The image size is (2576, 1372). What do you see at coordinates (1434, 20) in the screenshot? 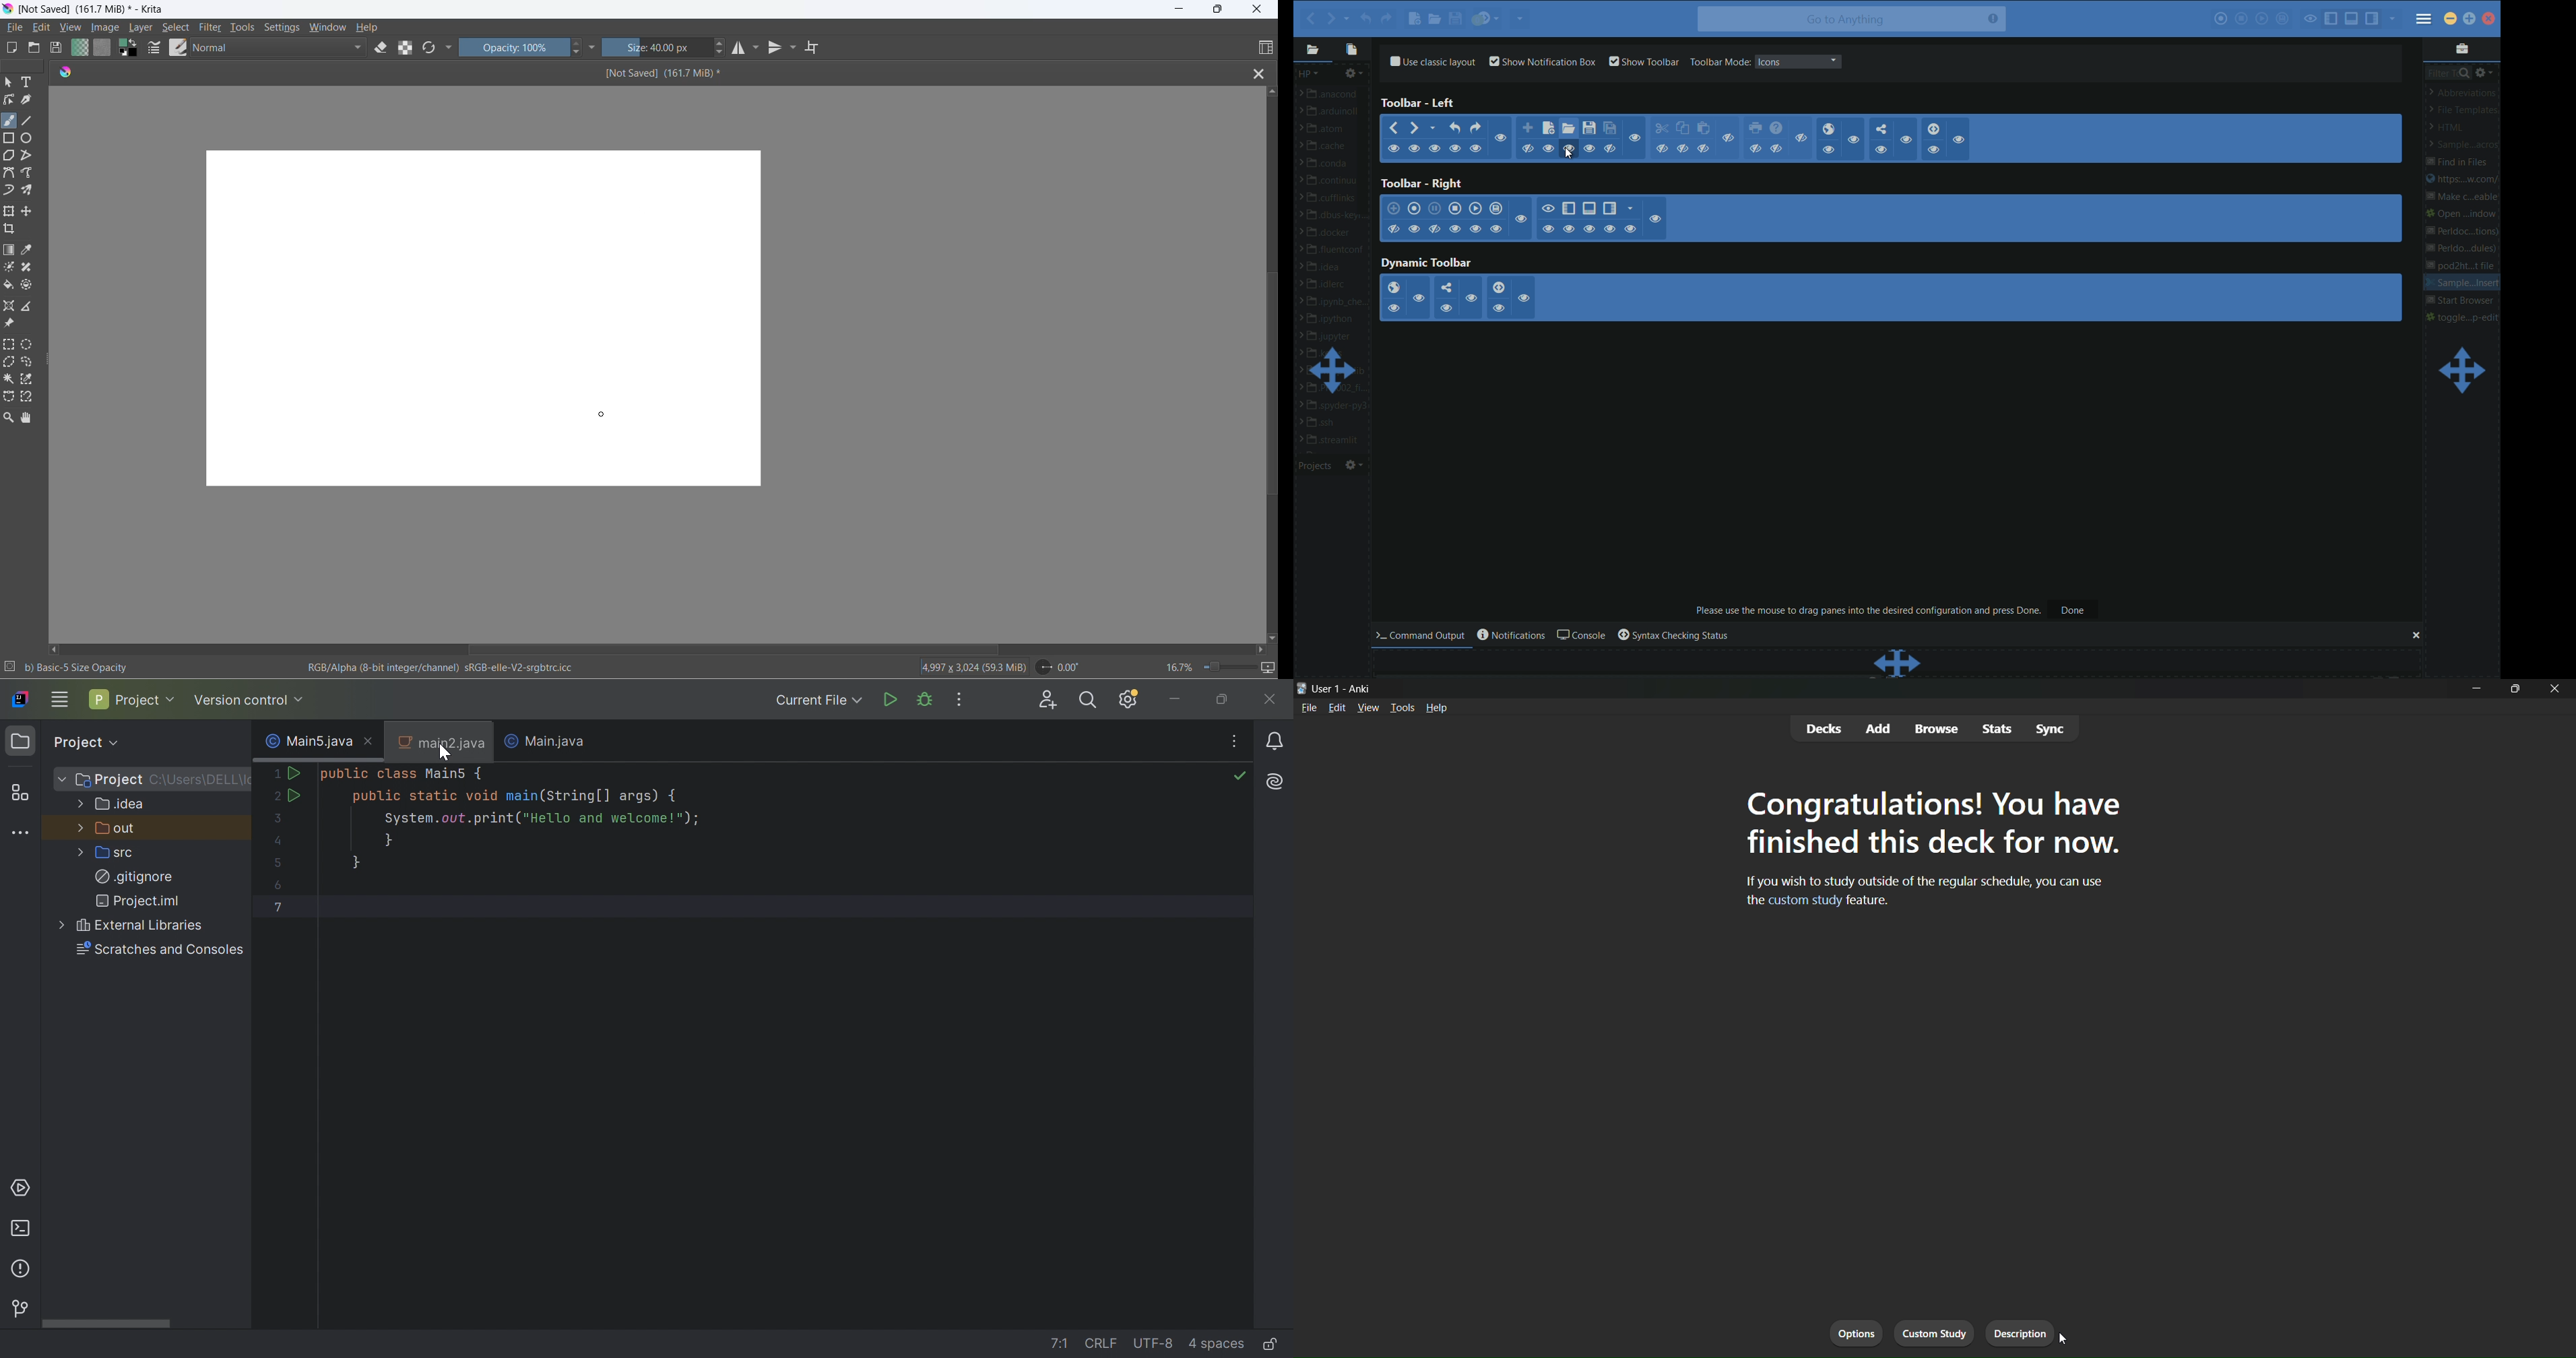
I see `open file` at bounding box center [1434, 20].